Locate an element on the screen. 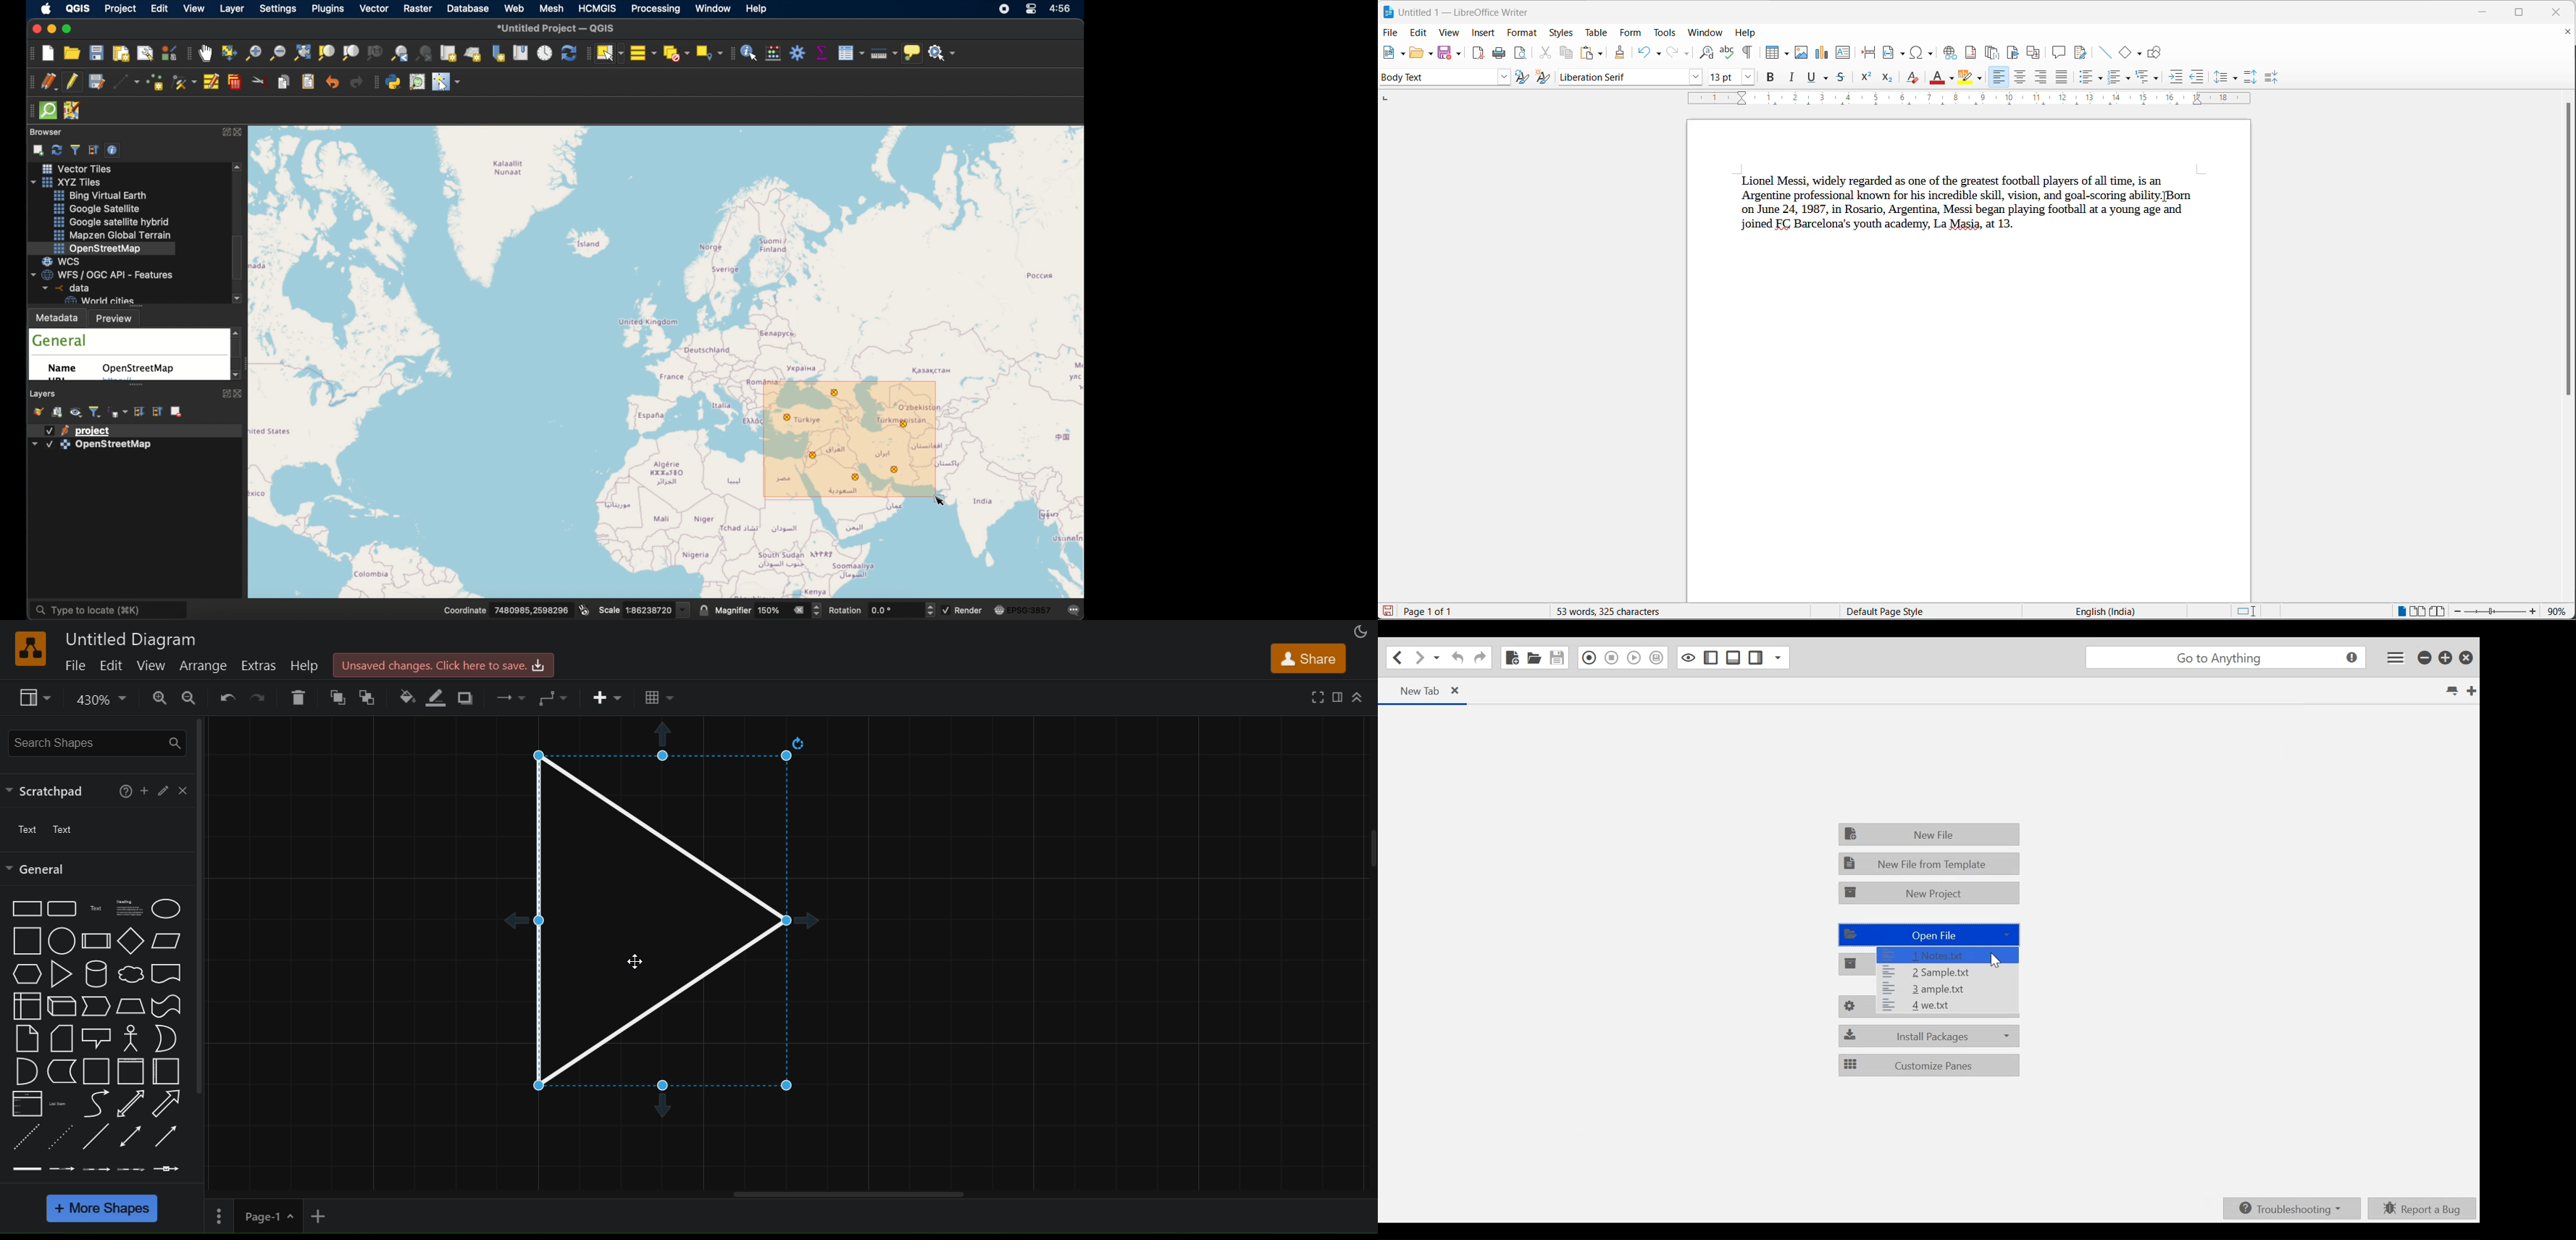  toggle formatting marks is located at coordinates (1745, 53).